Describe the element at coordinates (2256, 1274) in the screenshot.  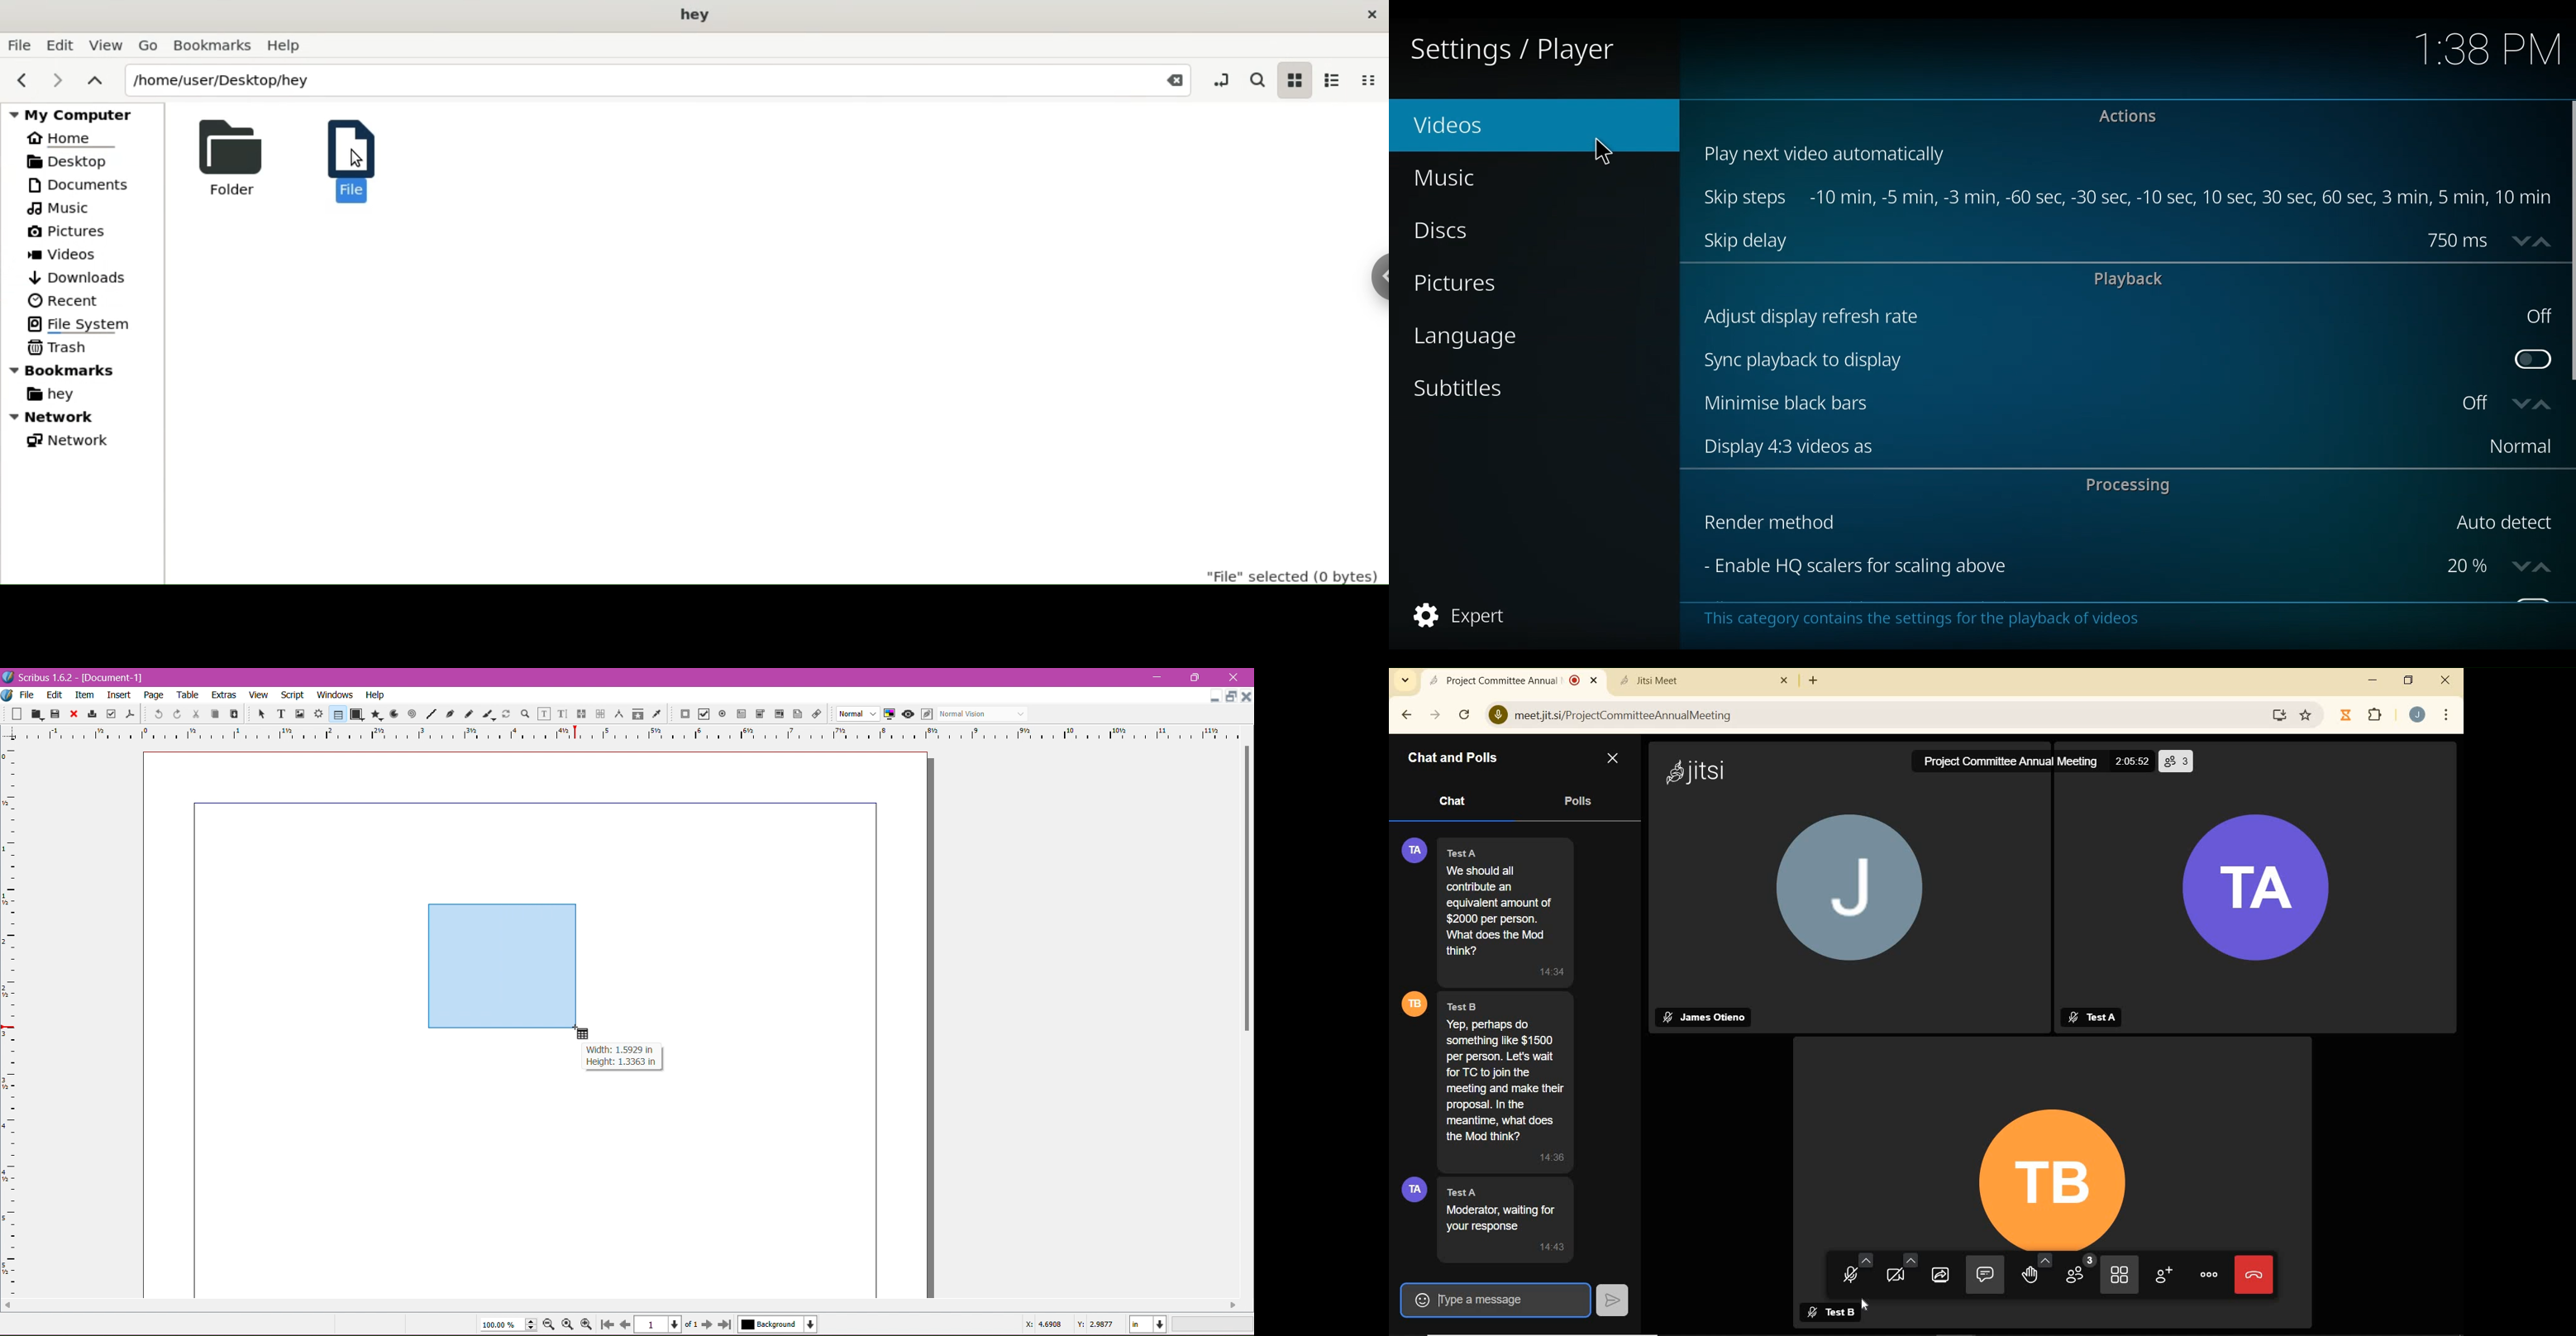
I see `leave meeting` at that location.